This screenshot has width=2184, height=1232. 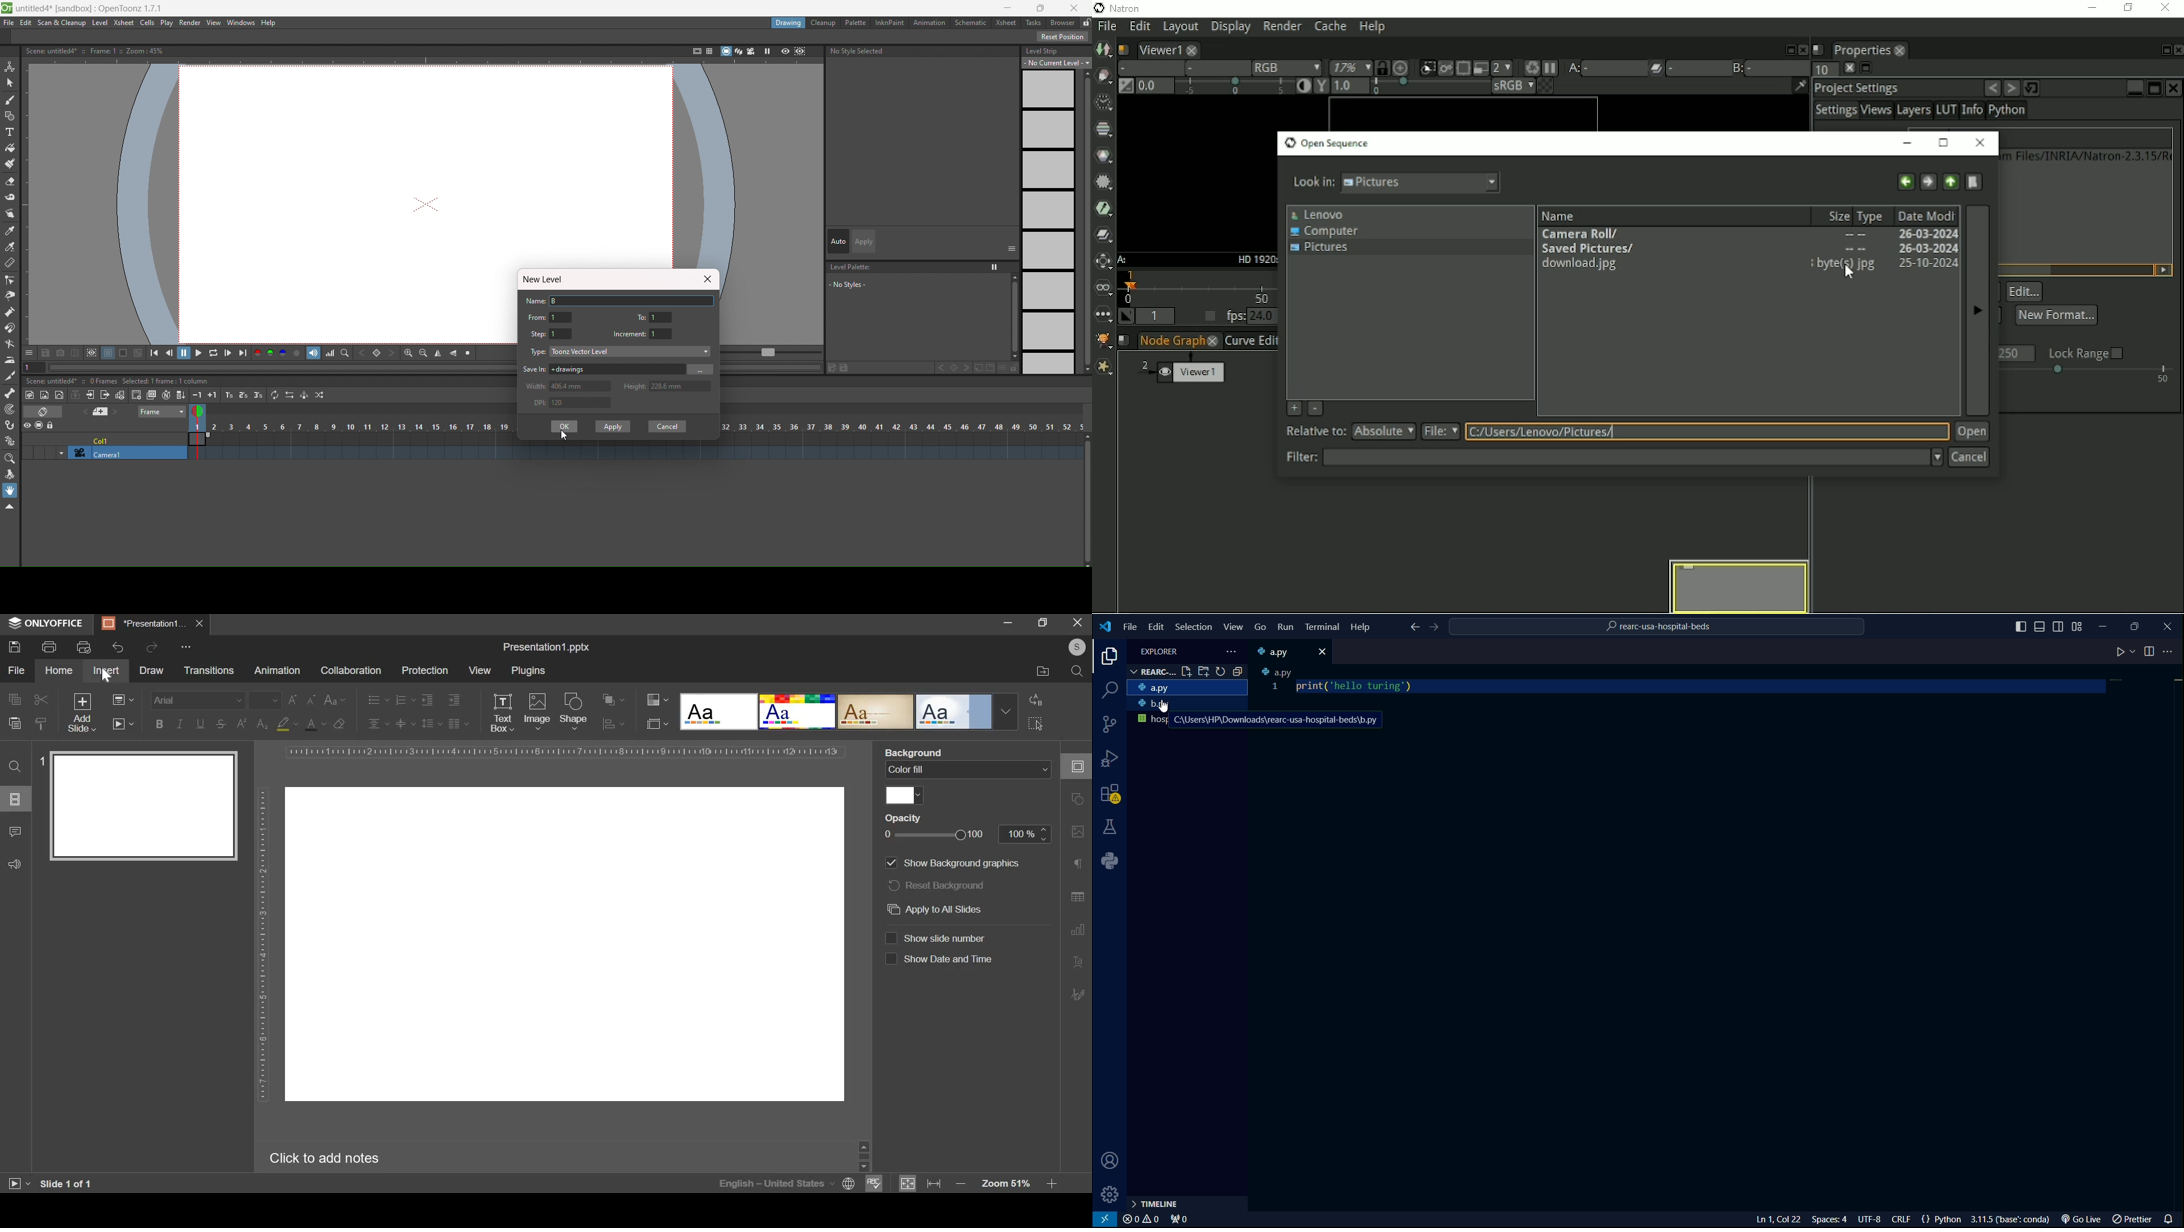 What do you see at coordinates (1075, 898) in the screenshot?
I see `table settings` at bounding box center [1075, 898].